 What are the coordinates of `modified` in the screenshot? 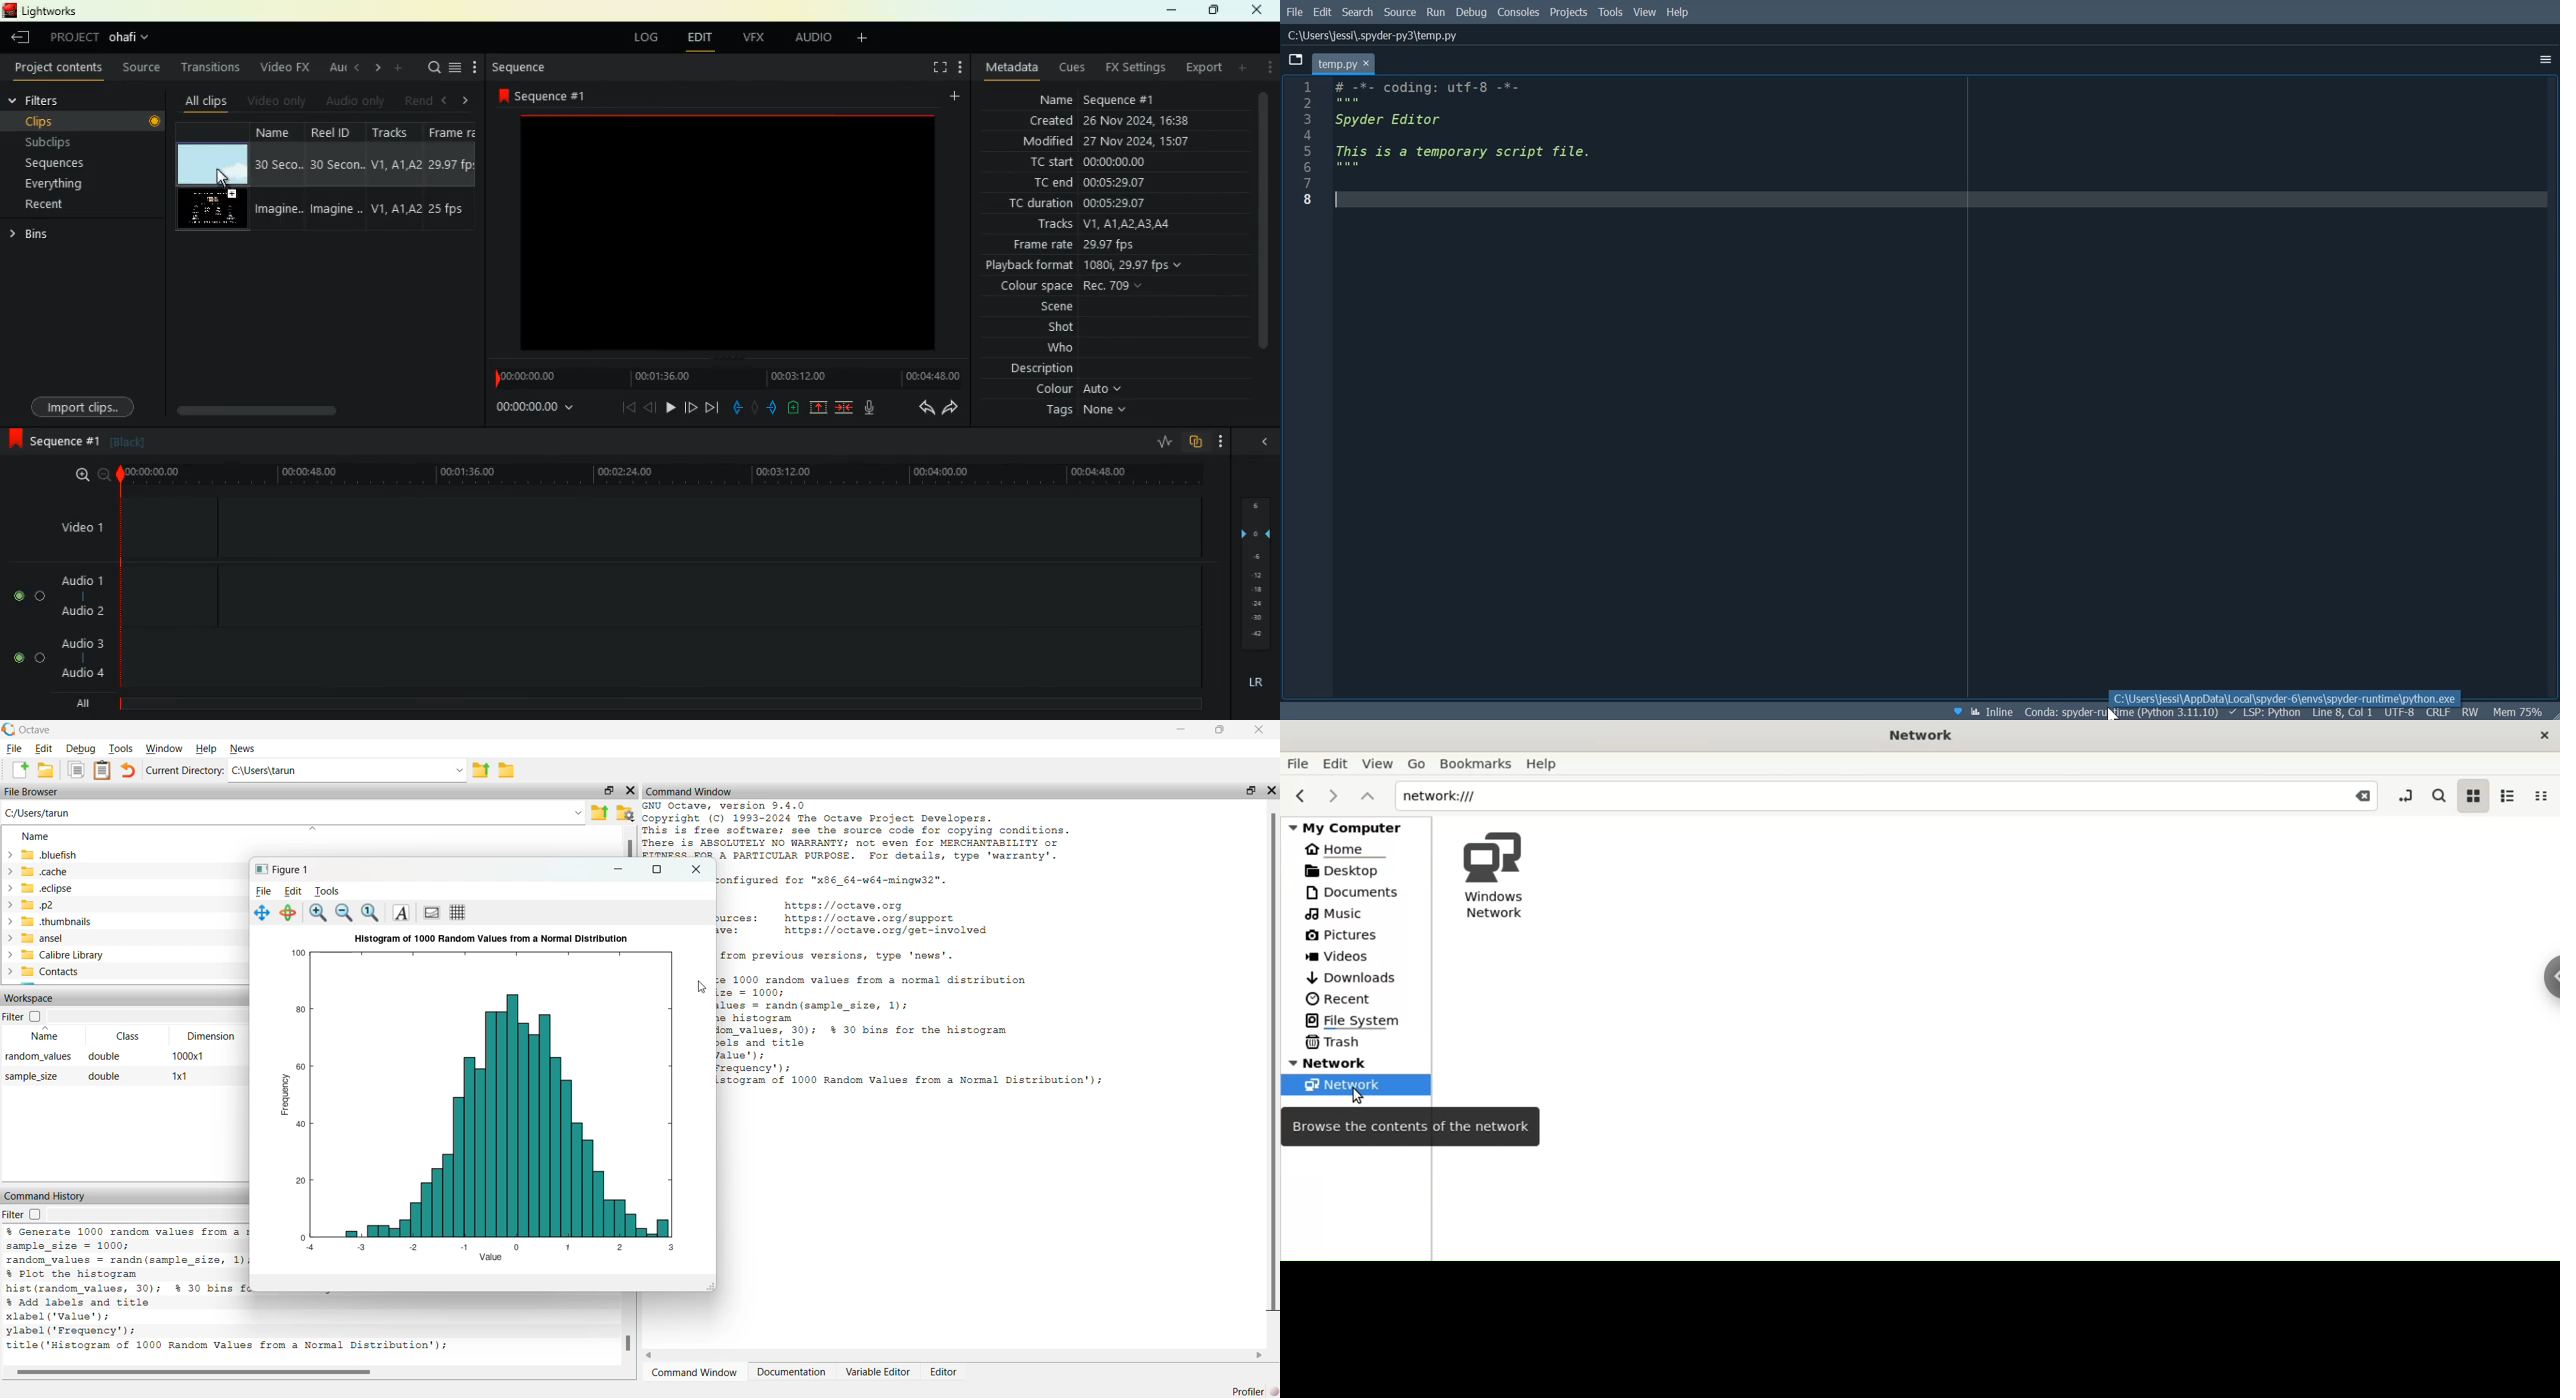 It's located at (1051, 140).